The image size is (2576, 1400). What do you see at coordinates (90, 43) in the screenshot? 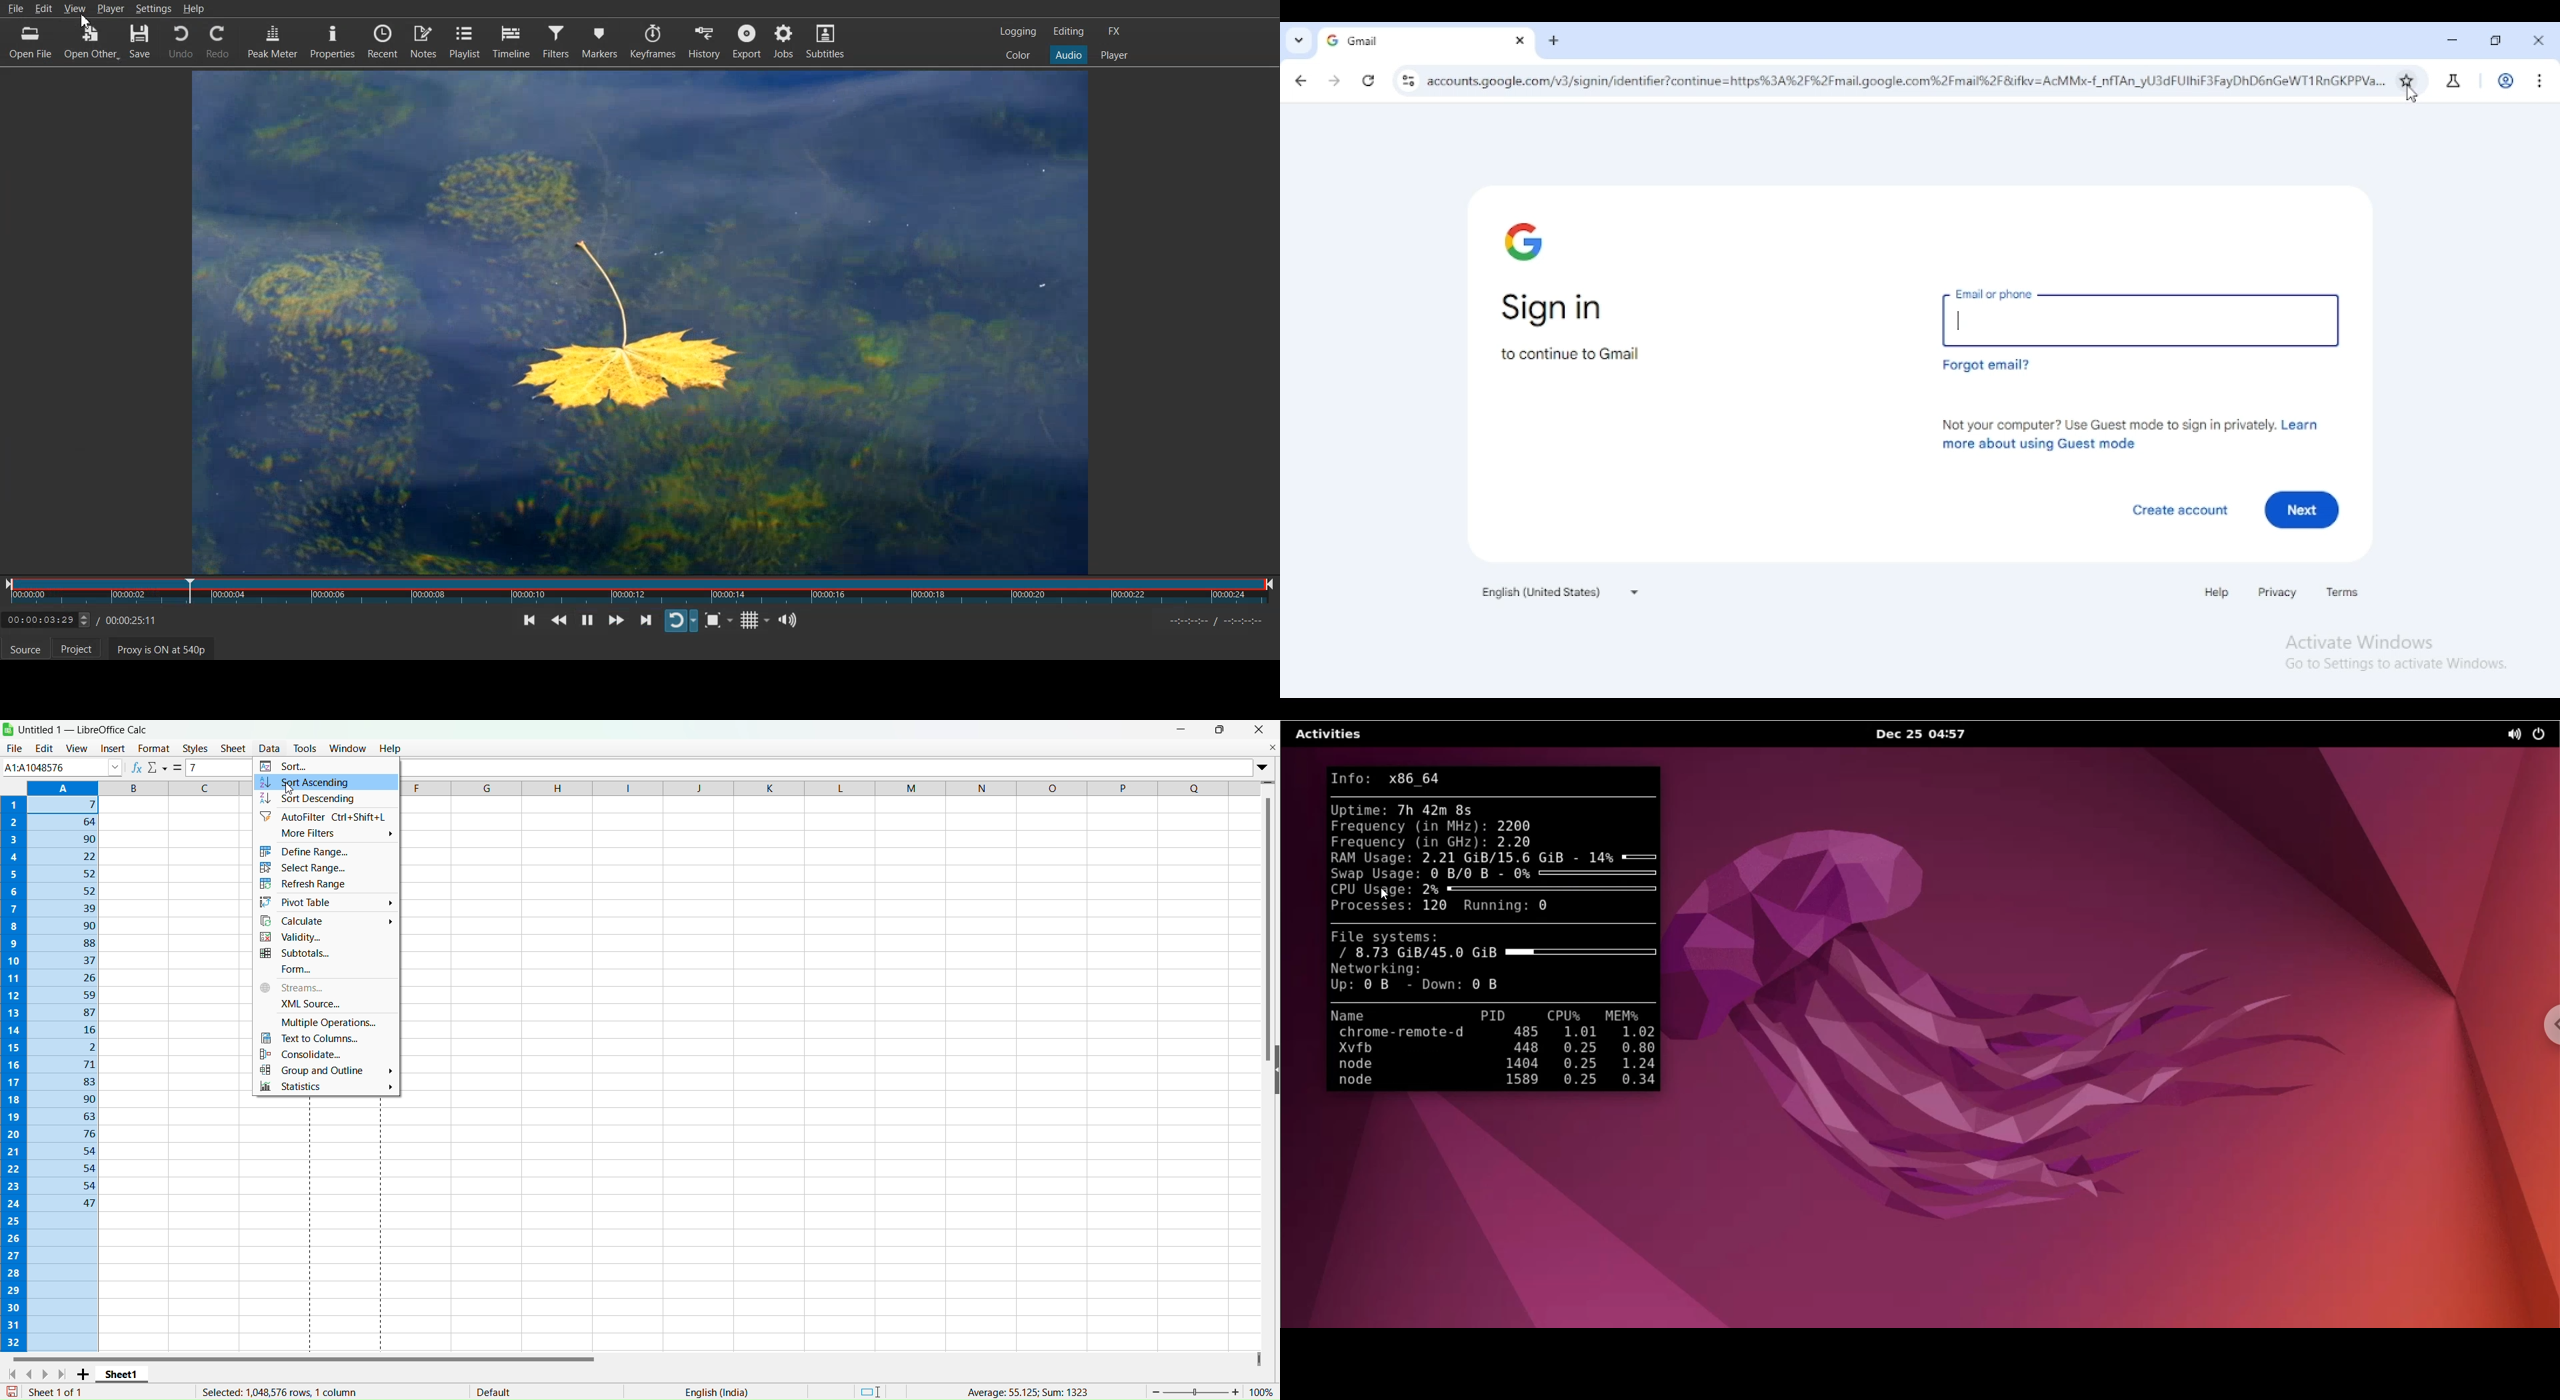
I see `Open Other` at bounding box center [90, 43].